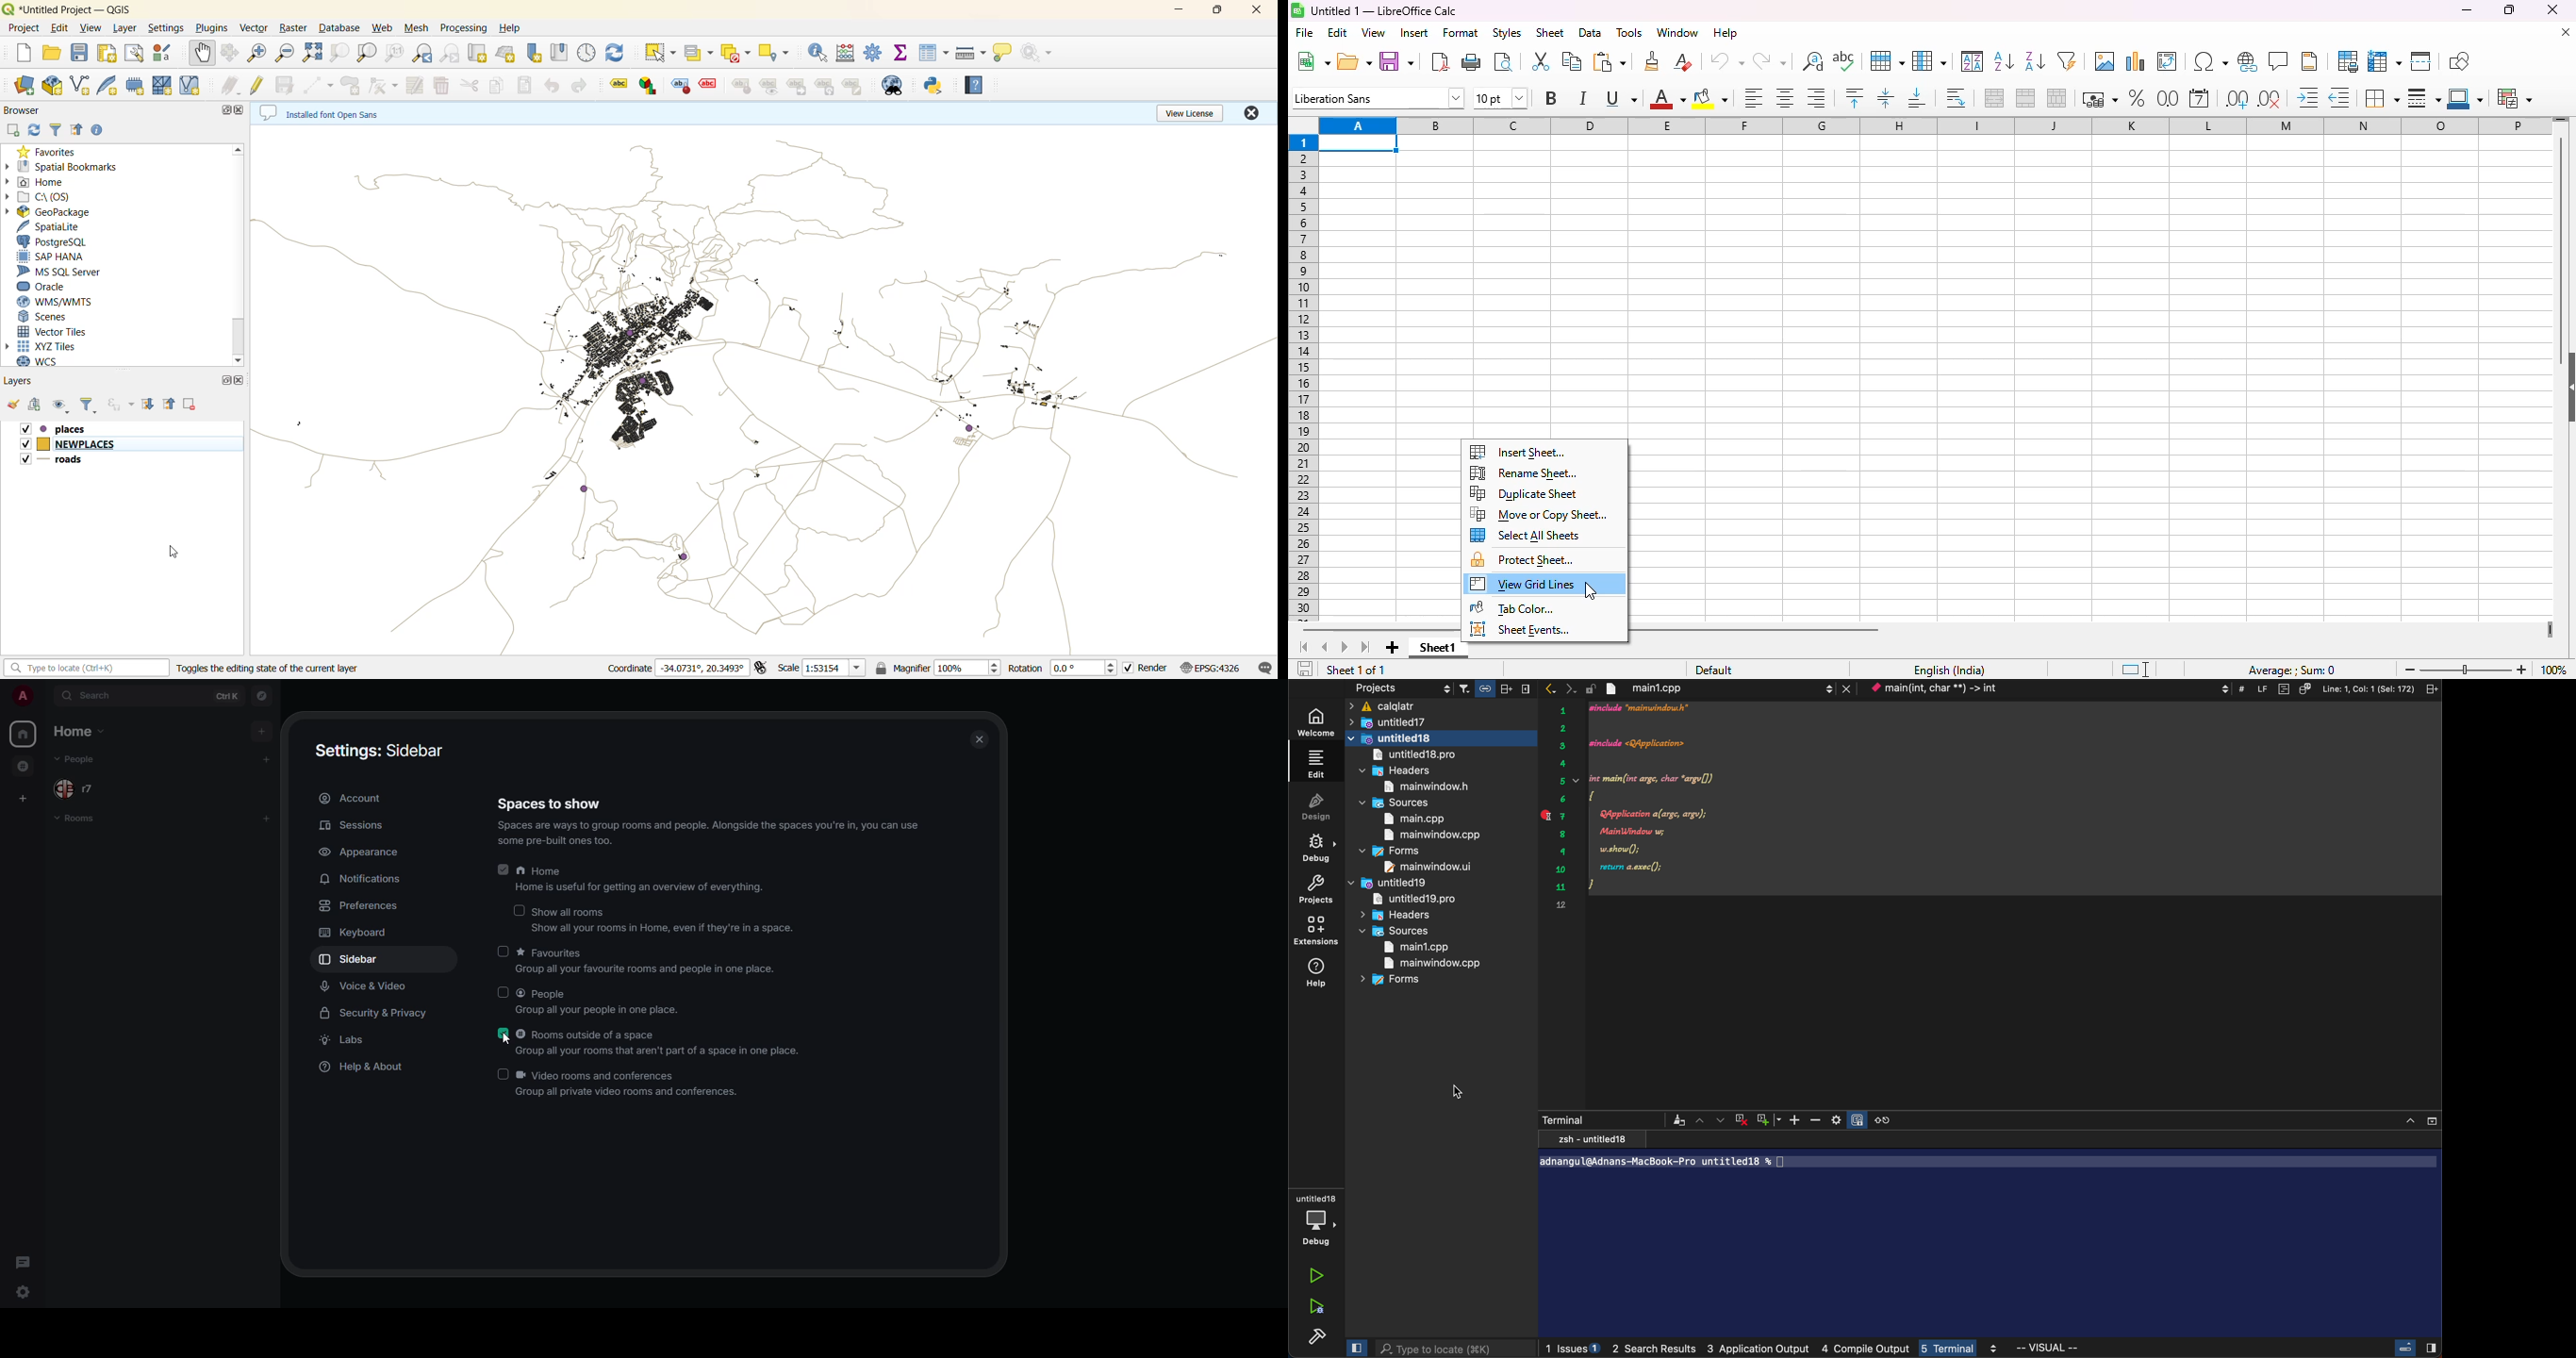 Image resolution: width=2576 pixels, height=1372 pixels. Describe the element at coordinates (708, 833) in the screenshot. I see `Spaces are ways to group rooms and people. Alongside the spaces you're in, you can use
some pre-built ones too.` at that location.